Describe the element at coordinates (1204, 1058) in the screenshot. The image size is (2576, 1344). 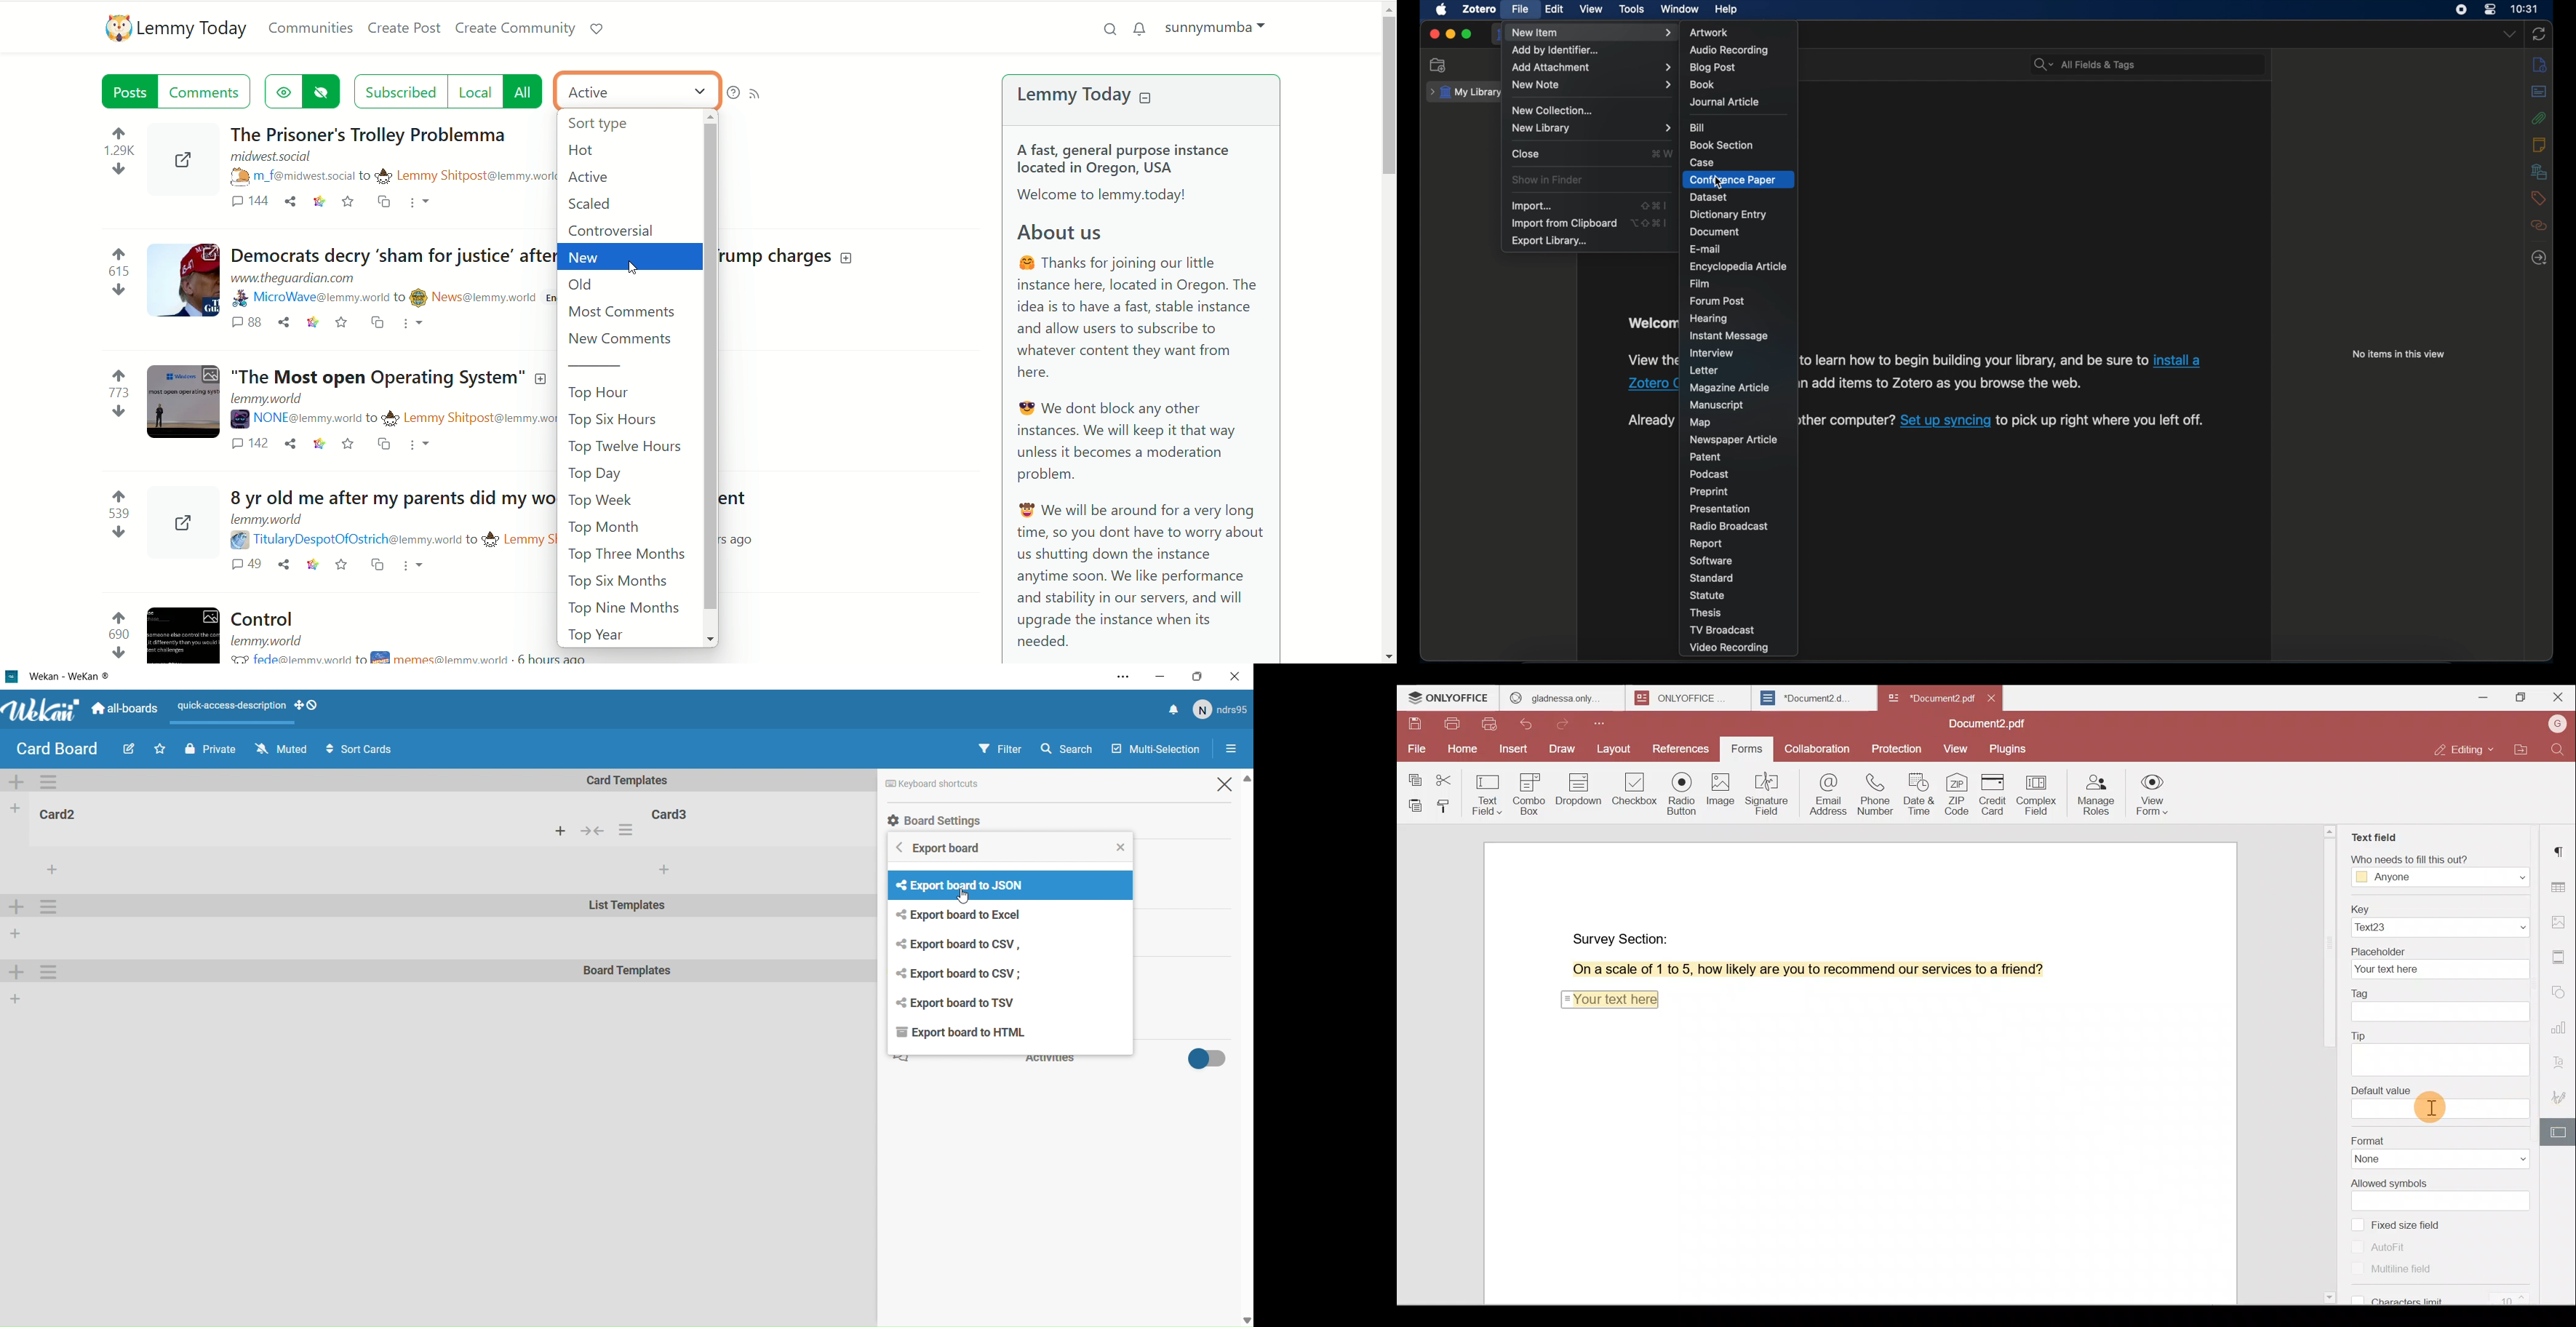
I see `toggle off` at that location.